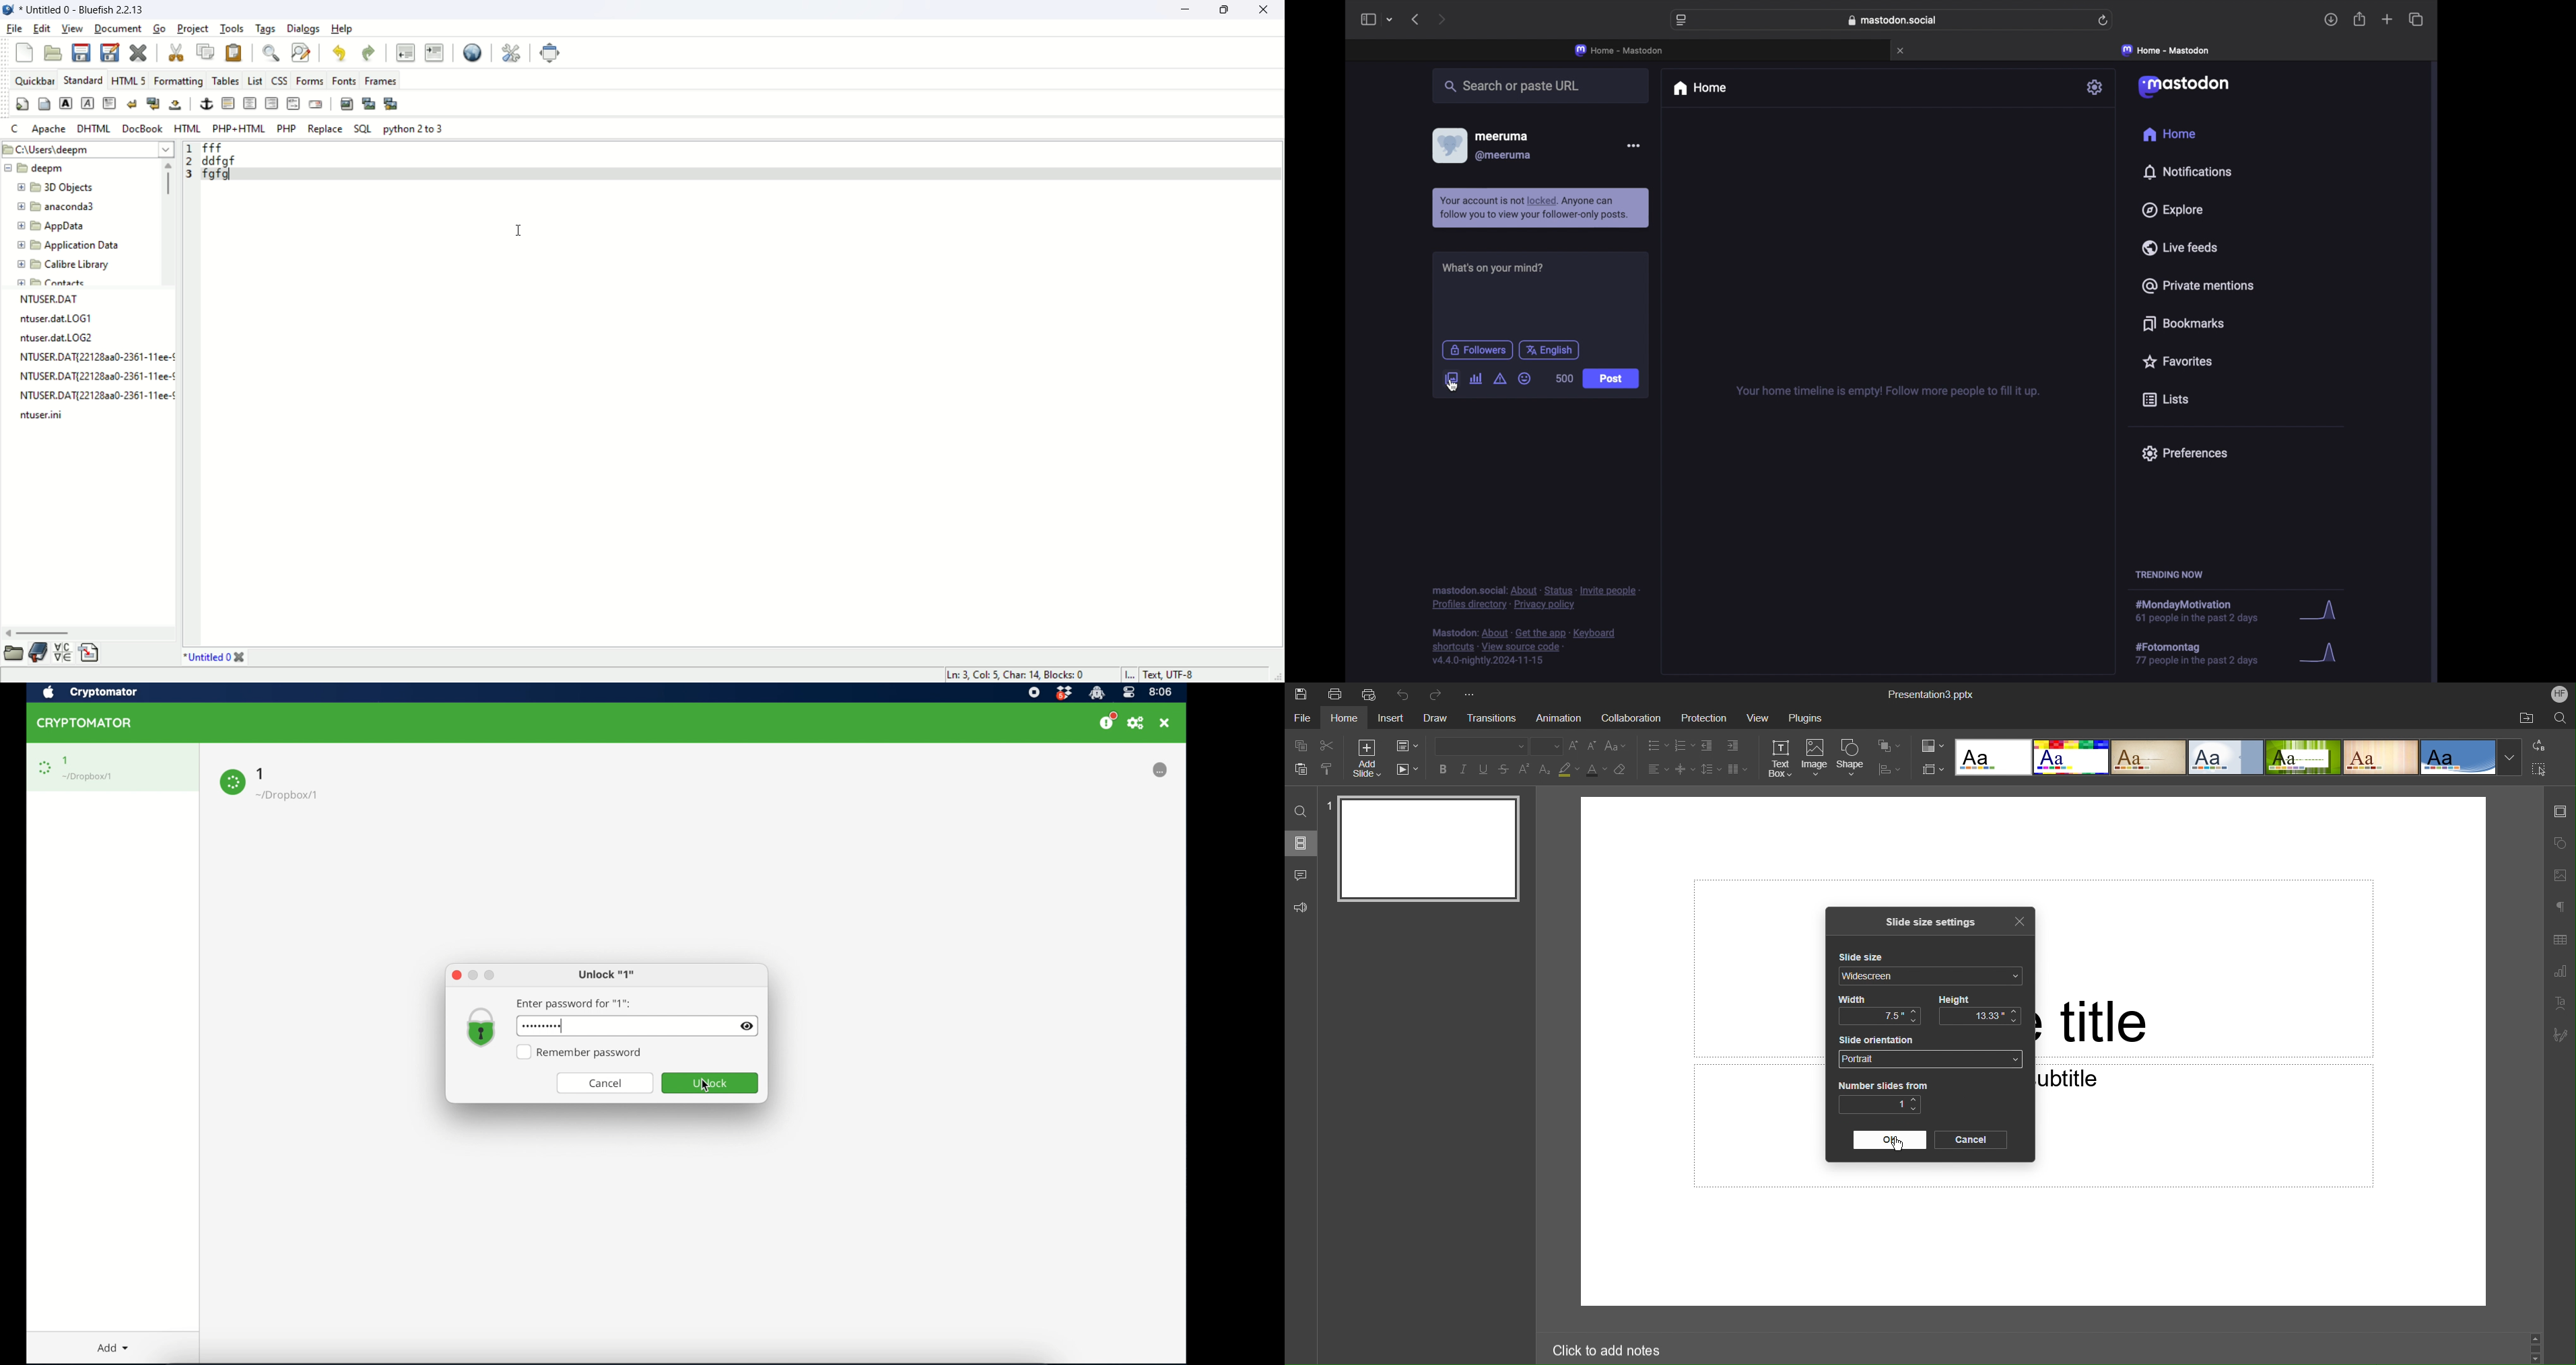 Image resolution: width=2576 pixels, height=1372 pixels. Describe the element at coordinates (32, 79) in the screenshot. I see `quickbar` at that location.